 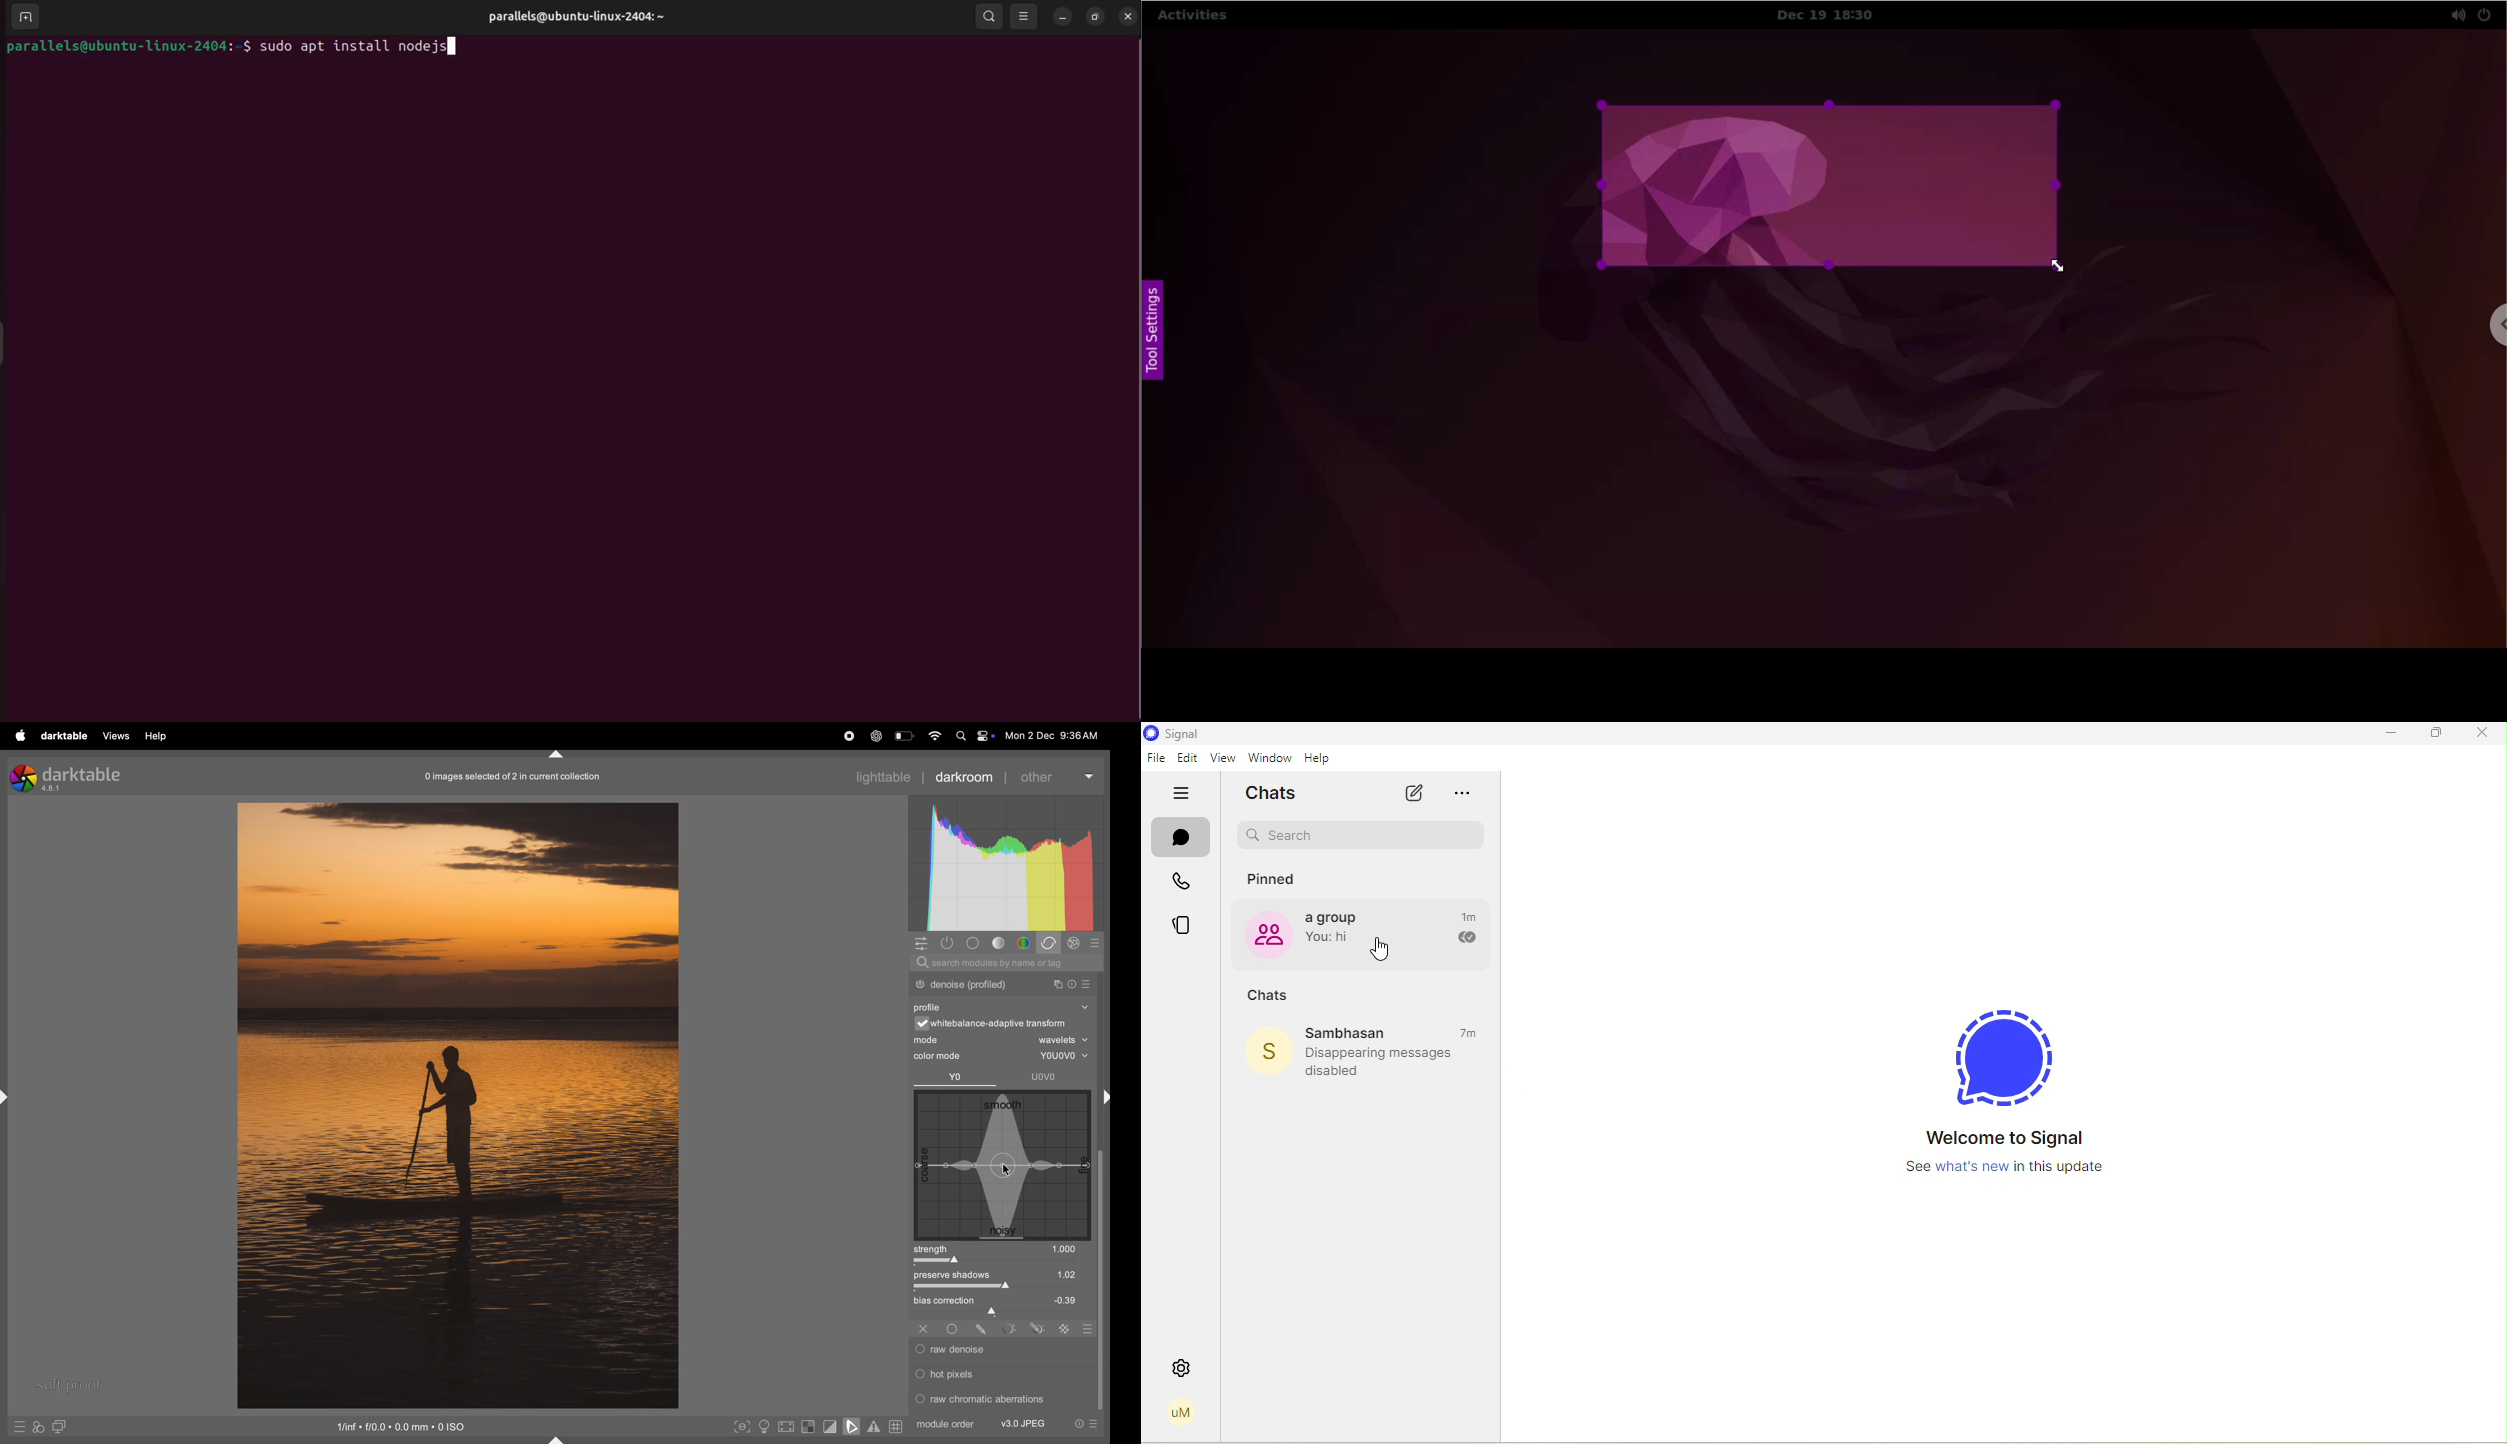 What do you see at coordinates (808, 1427) in the screenshot?
I see `toggle indication for raw exposure` at bounding box center [808, 1427].